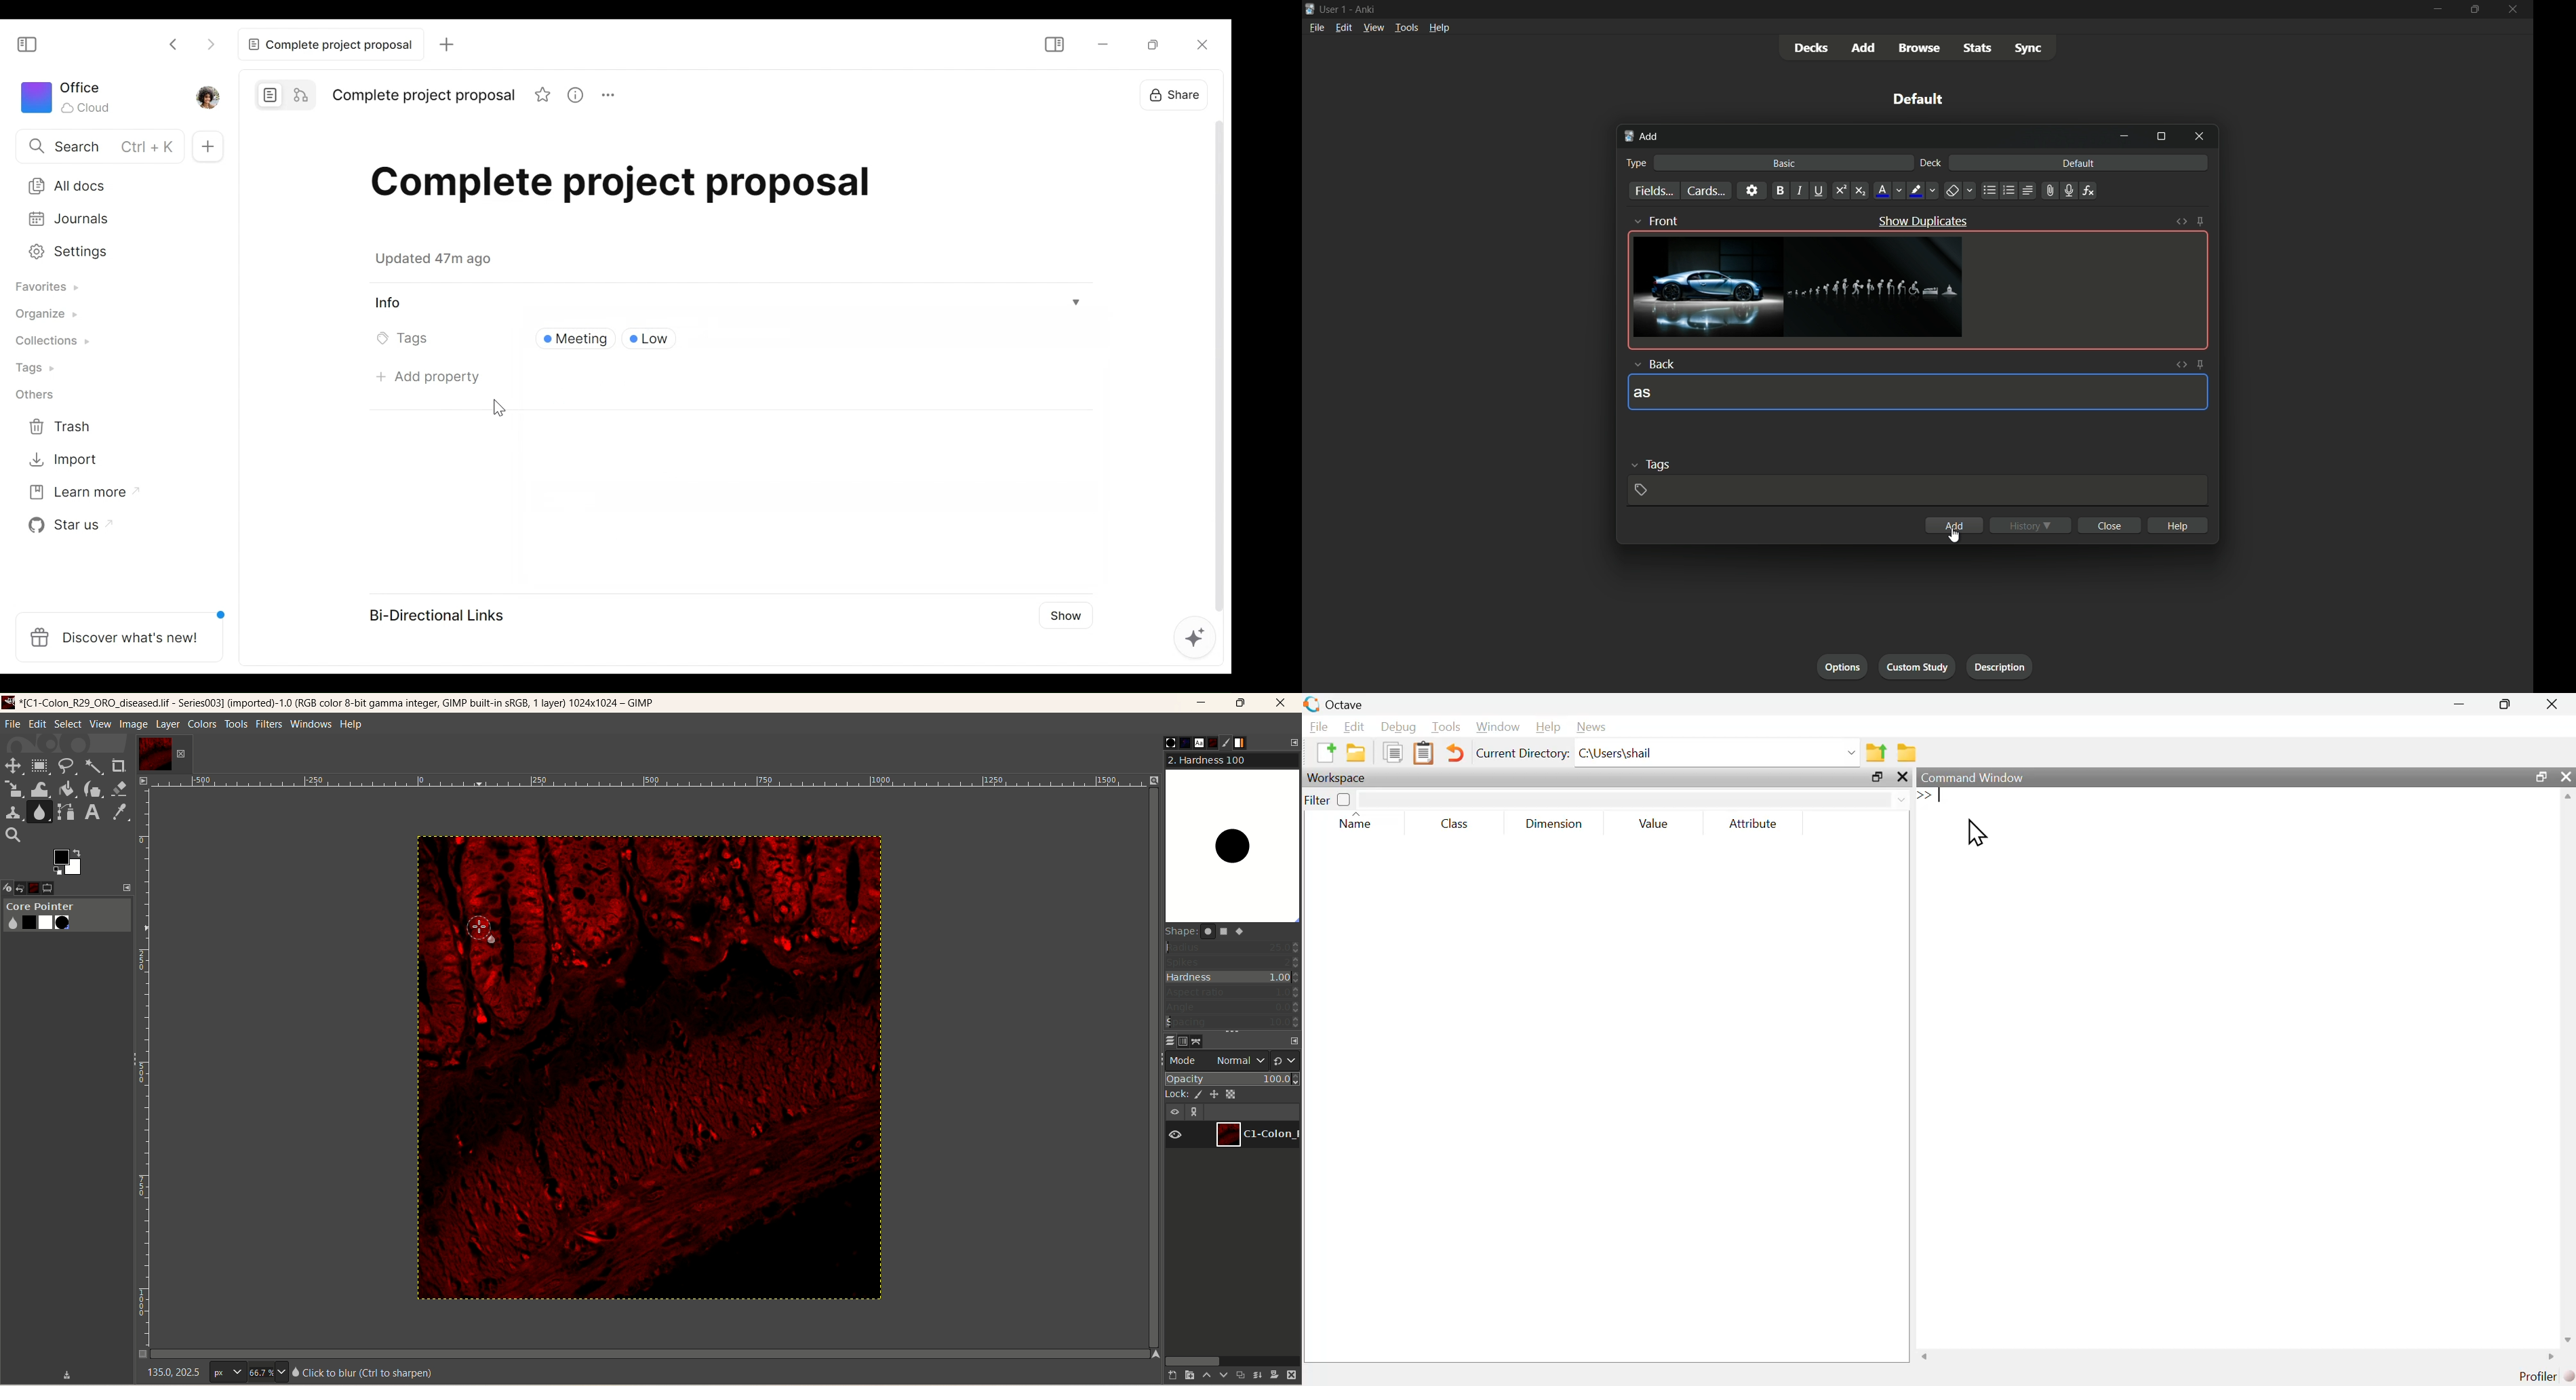 The image size is (2576, 1400). What do you see at coordinates (1202, 705) in the screenshot?
I see `minimize` at bounding box center [1202, 705].